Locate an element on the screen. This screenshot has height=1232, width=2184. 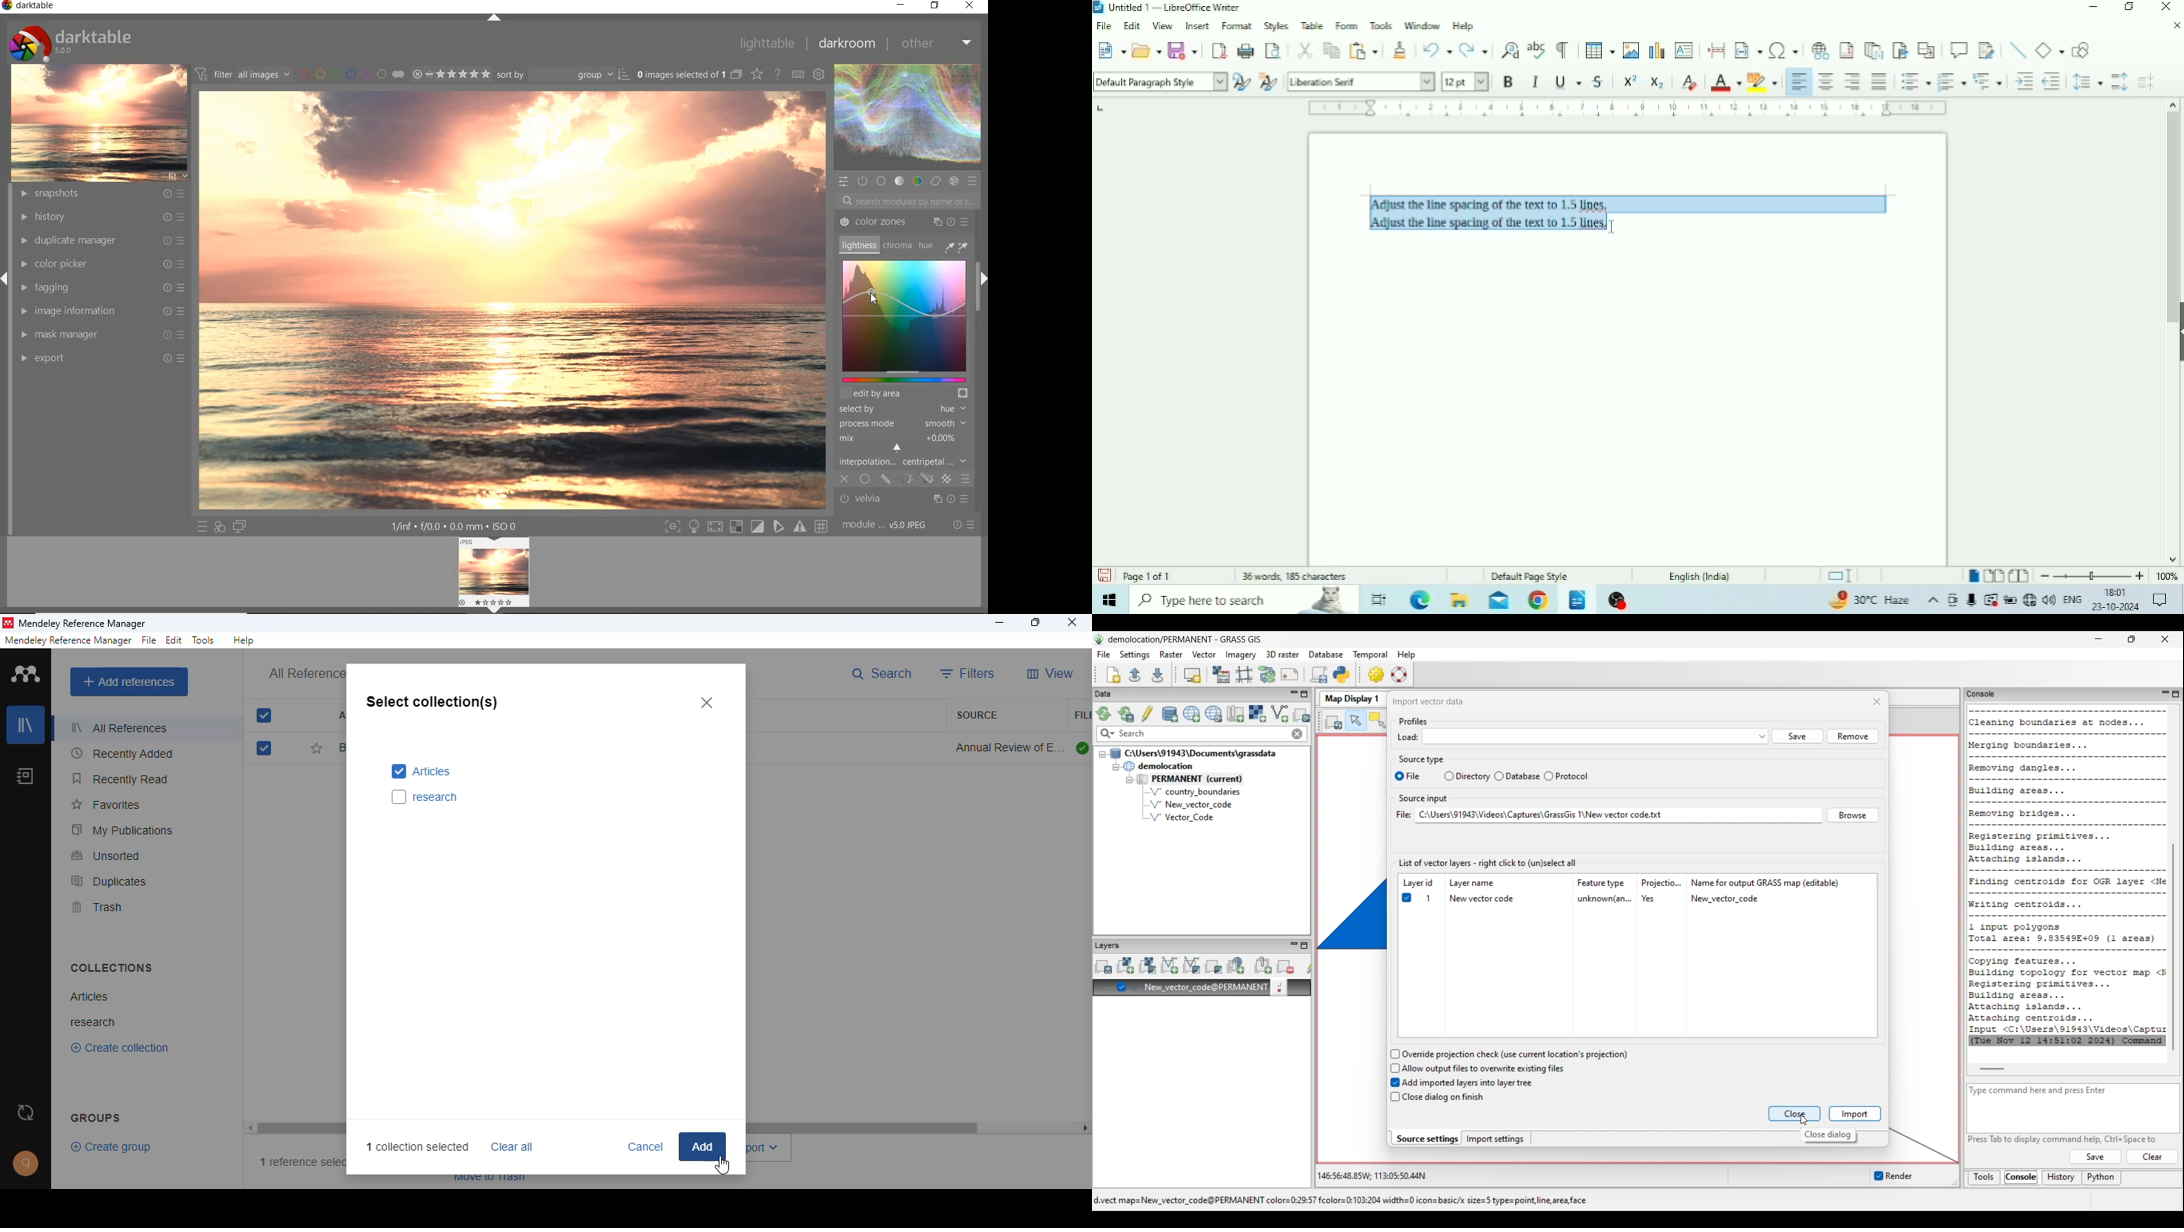
Show hidden icons is located at coordinates (1934, 600).